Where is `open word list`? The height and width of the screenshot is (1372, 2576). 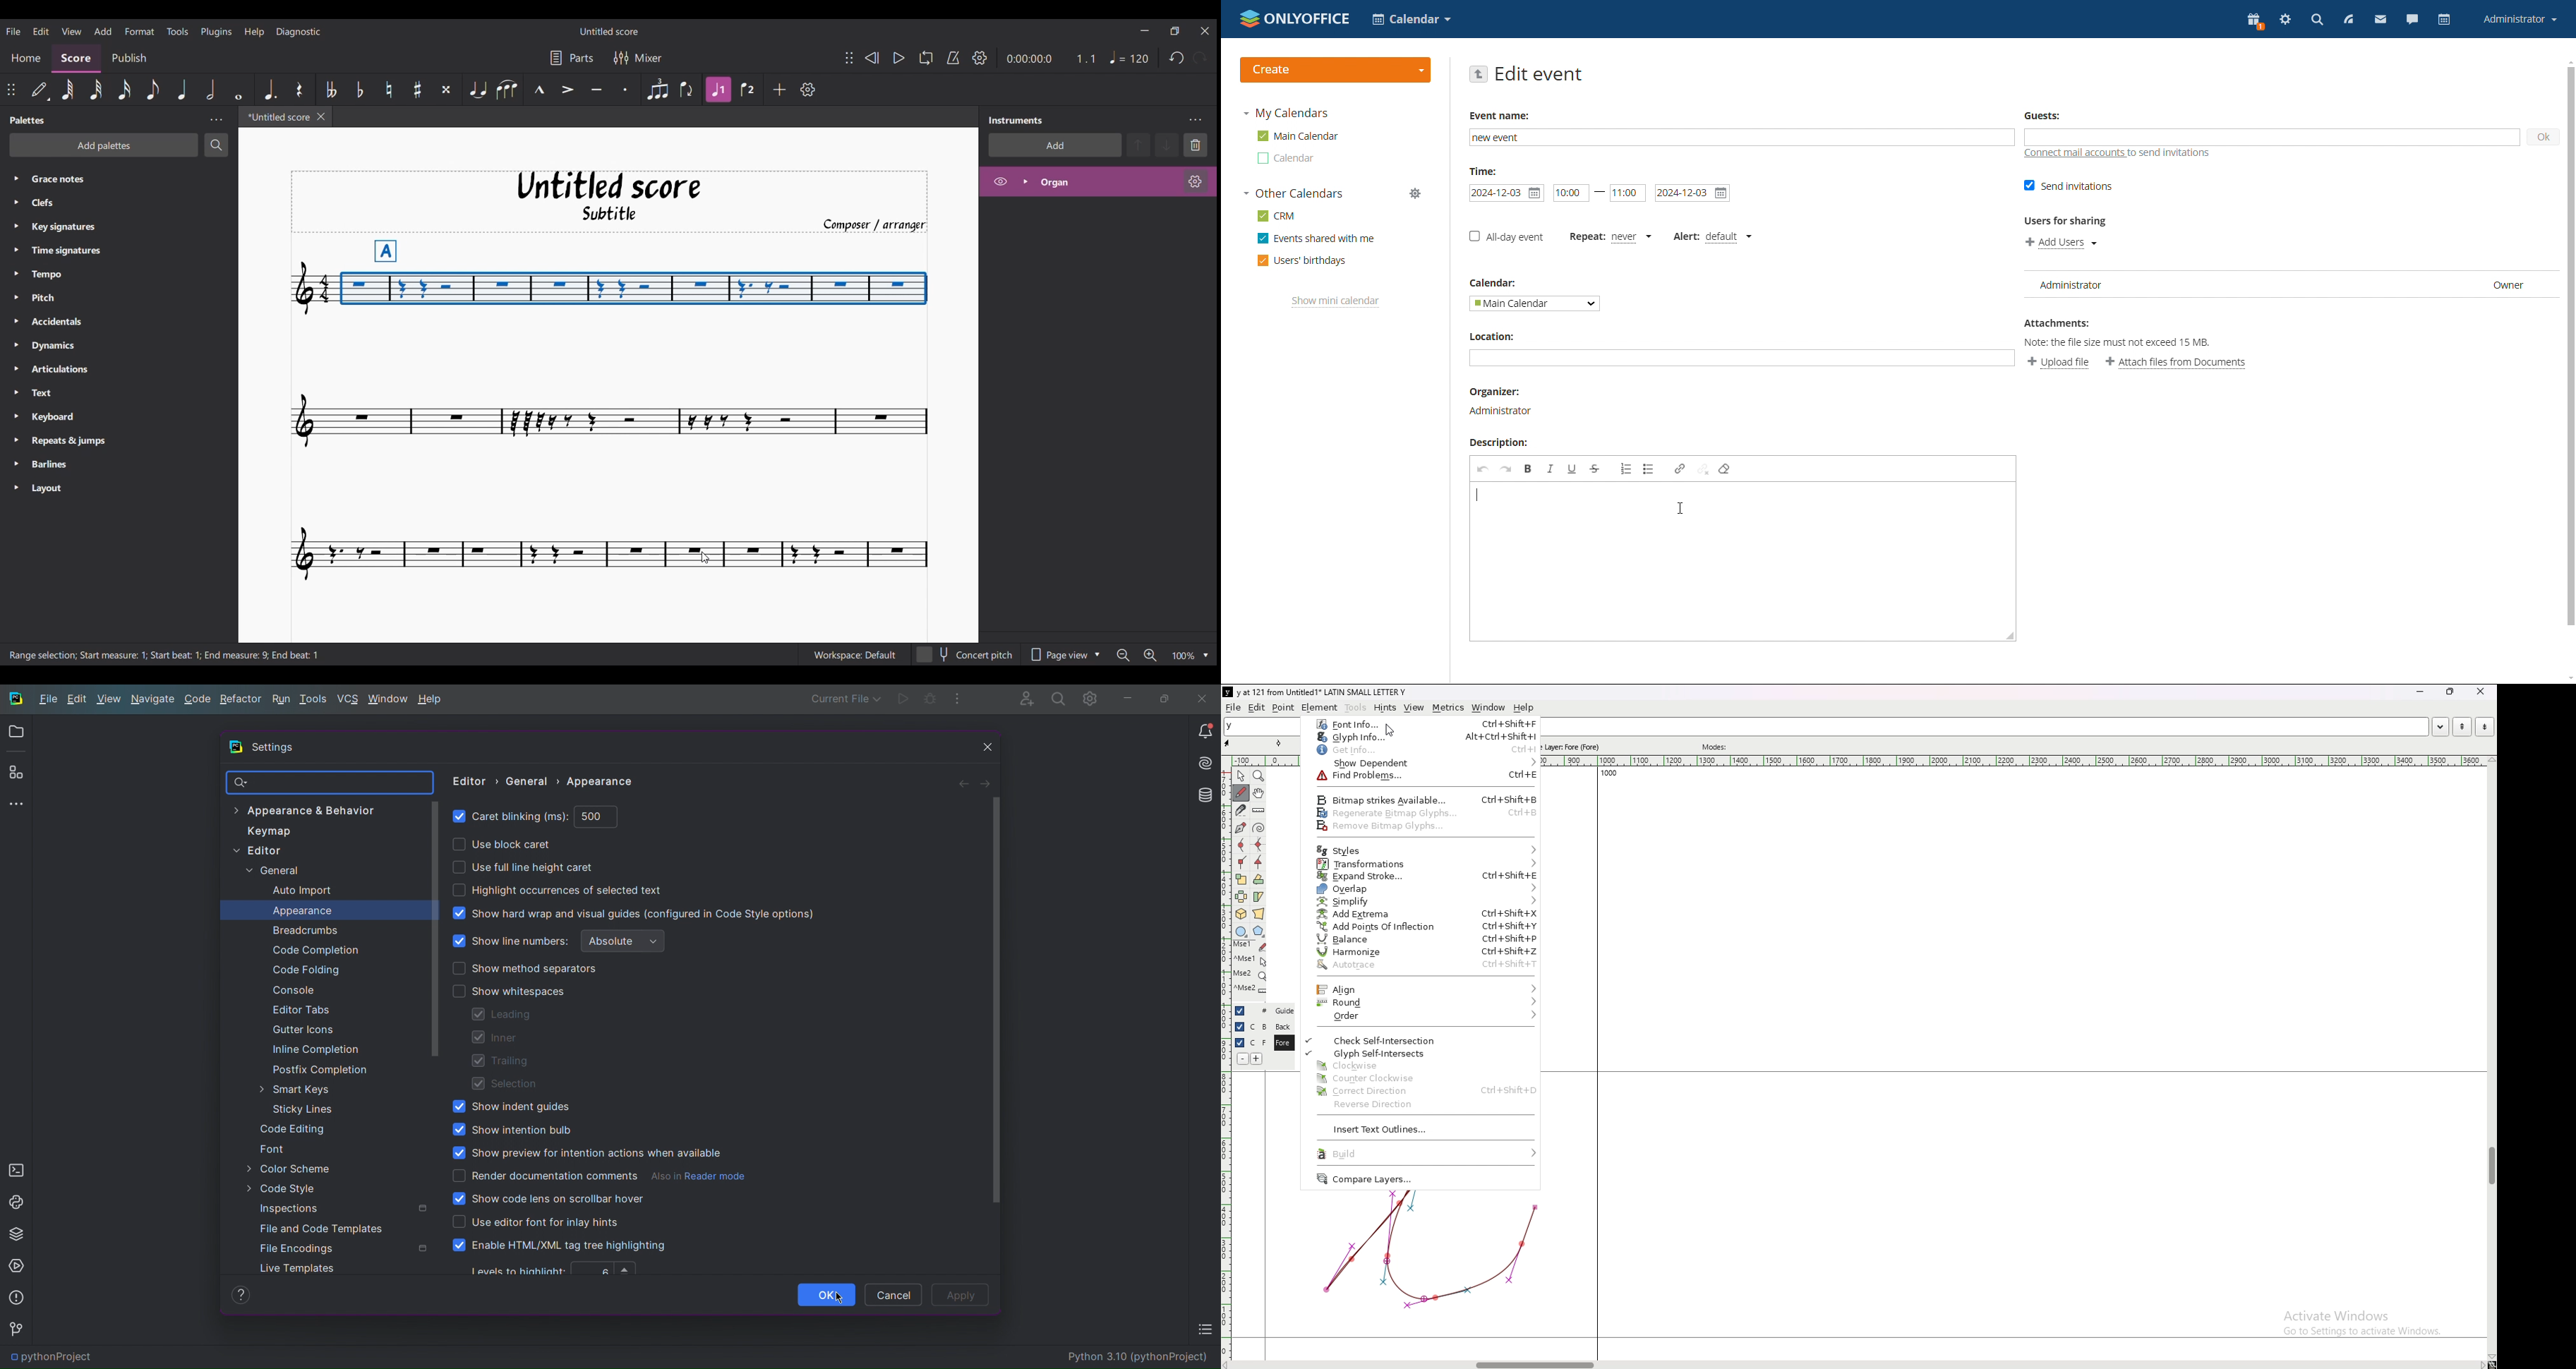 open word list is located at coordinates (2440, 726).